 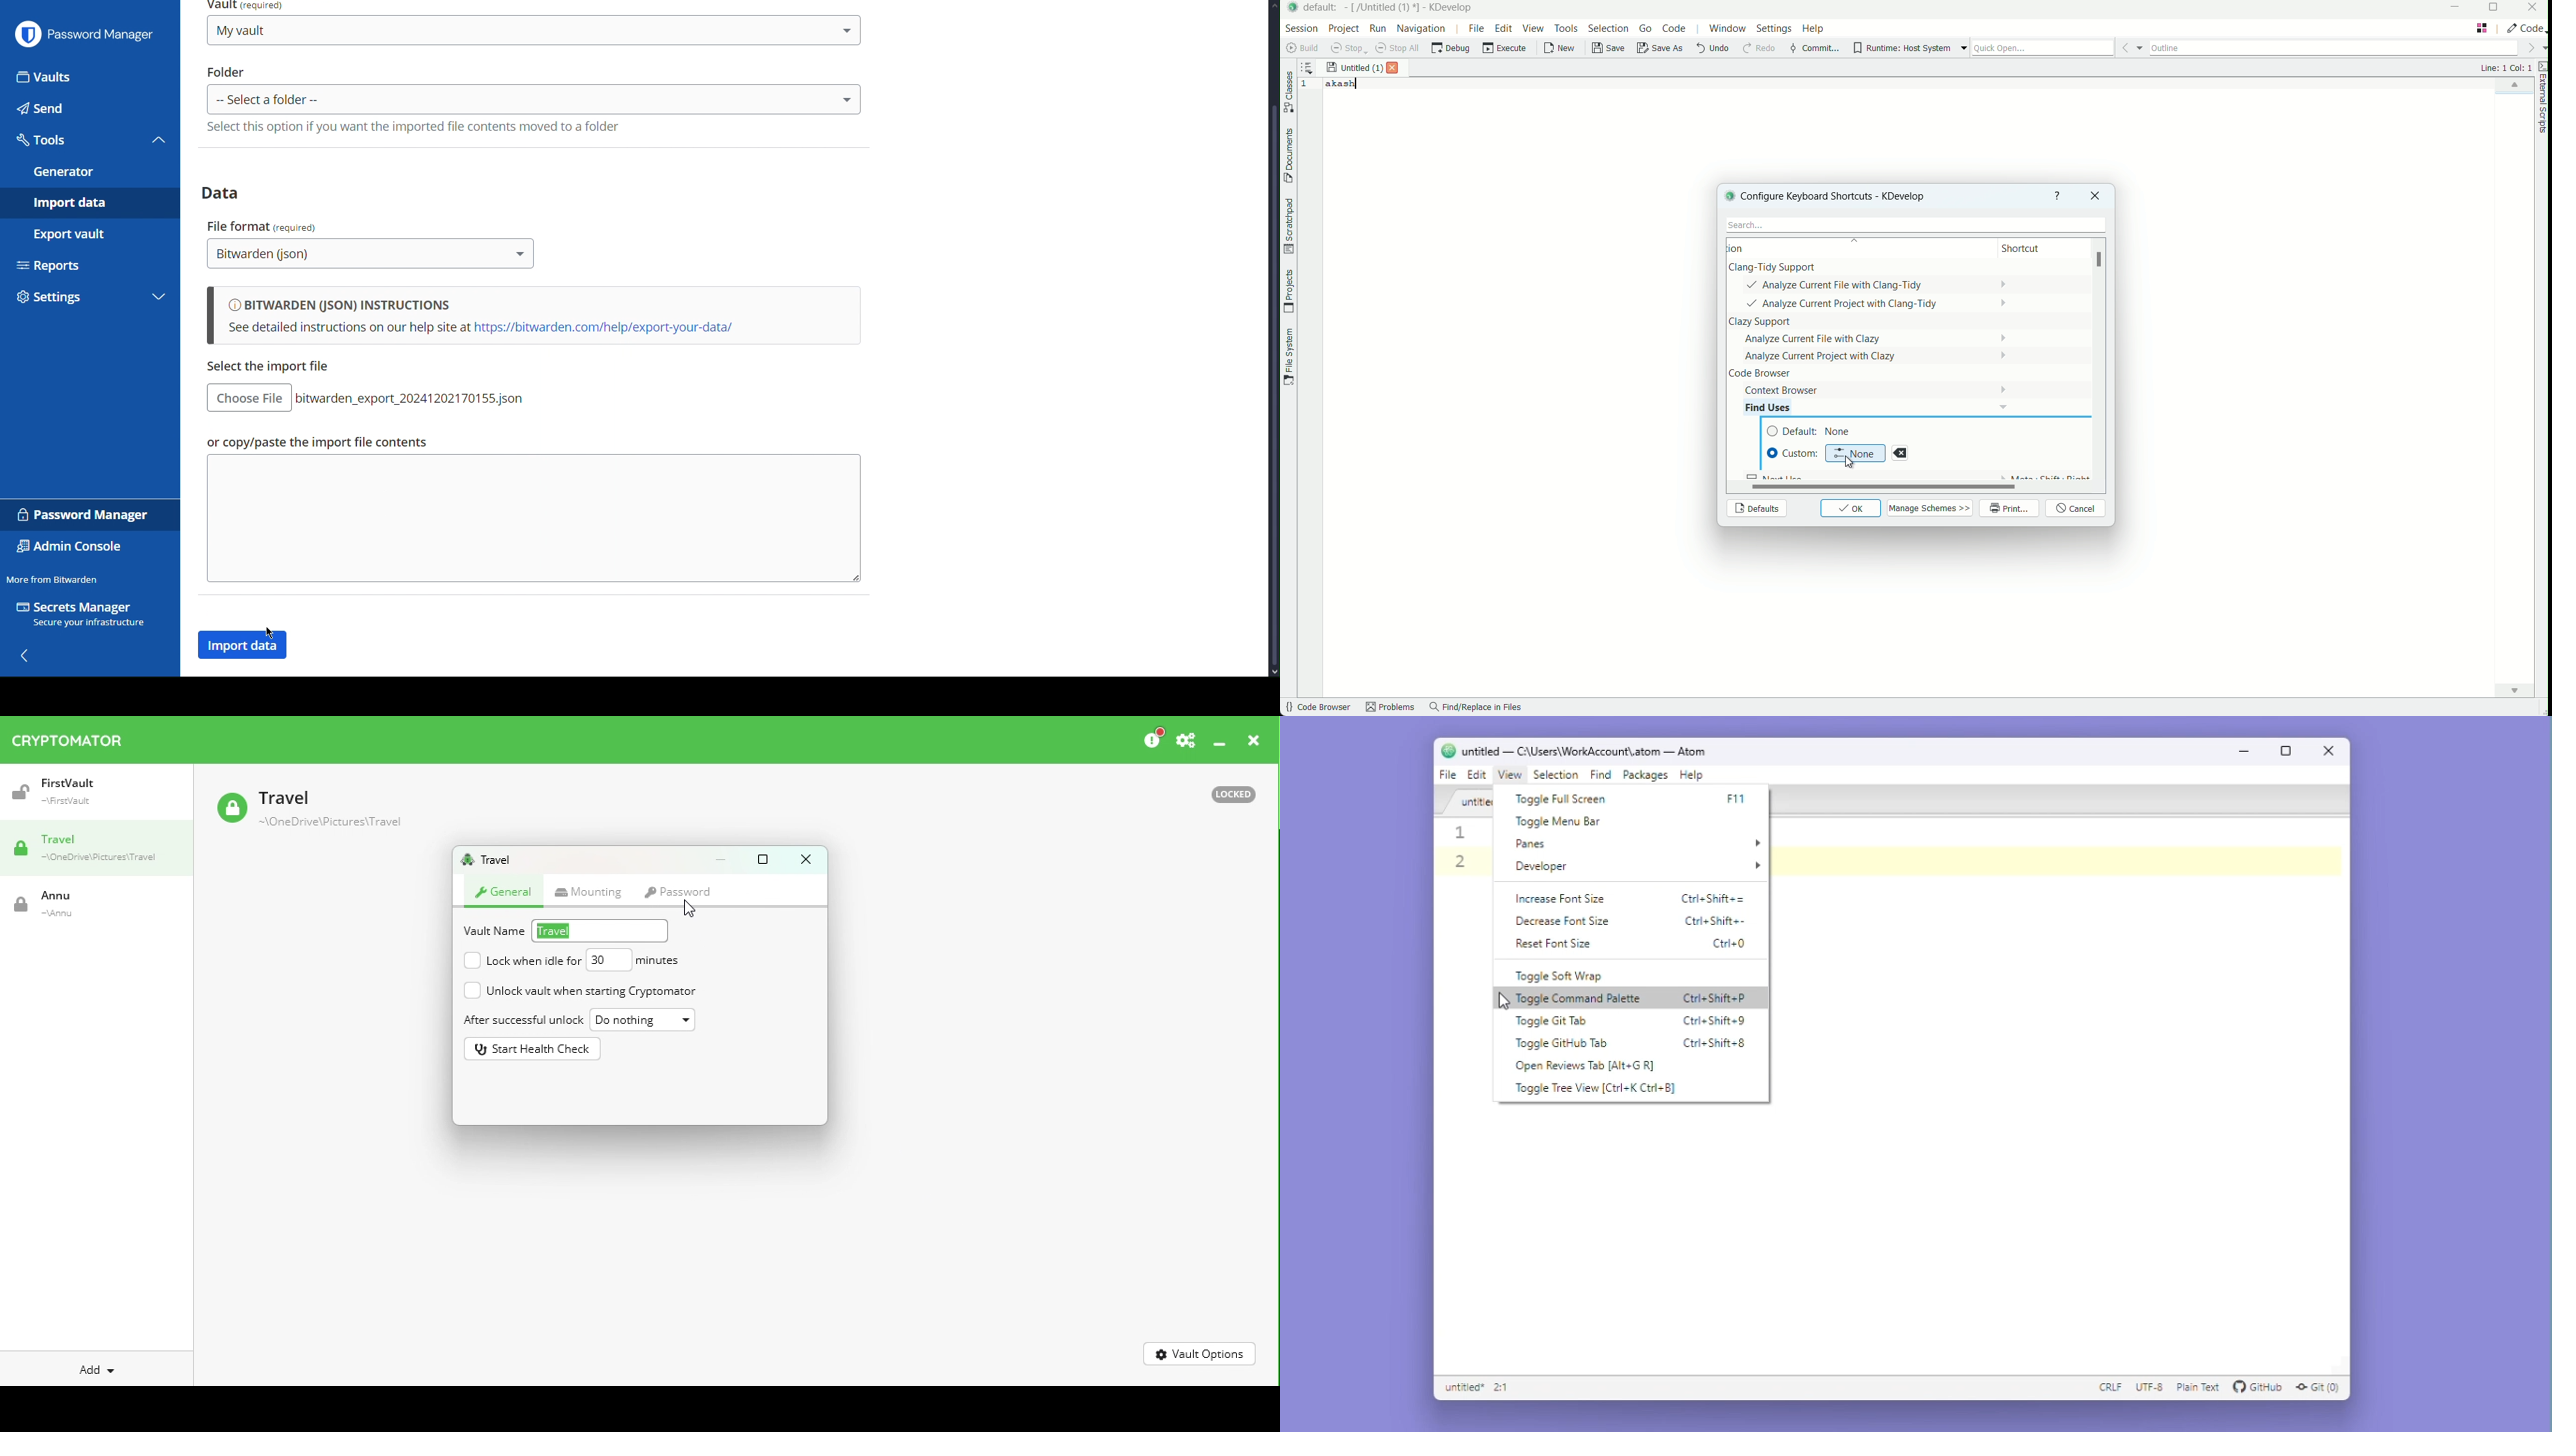 I want to click on Import Data, so click(x=245, y=646).